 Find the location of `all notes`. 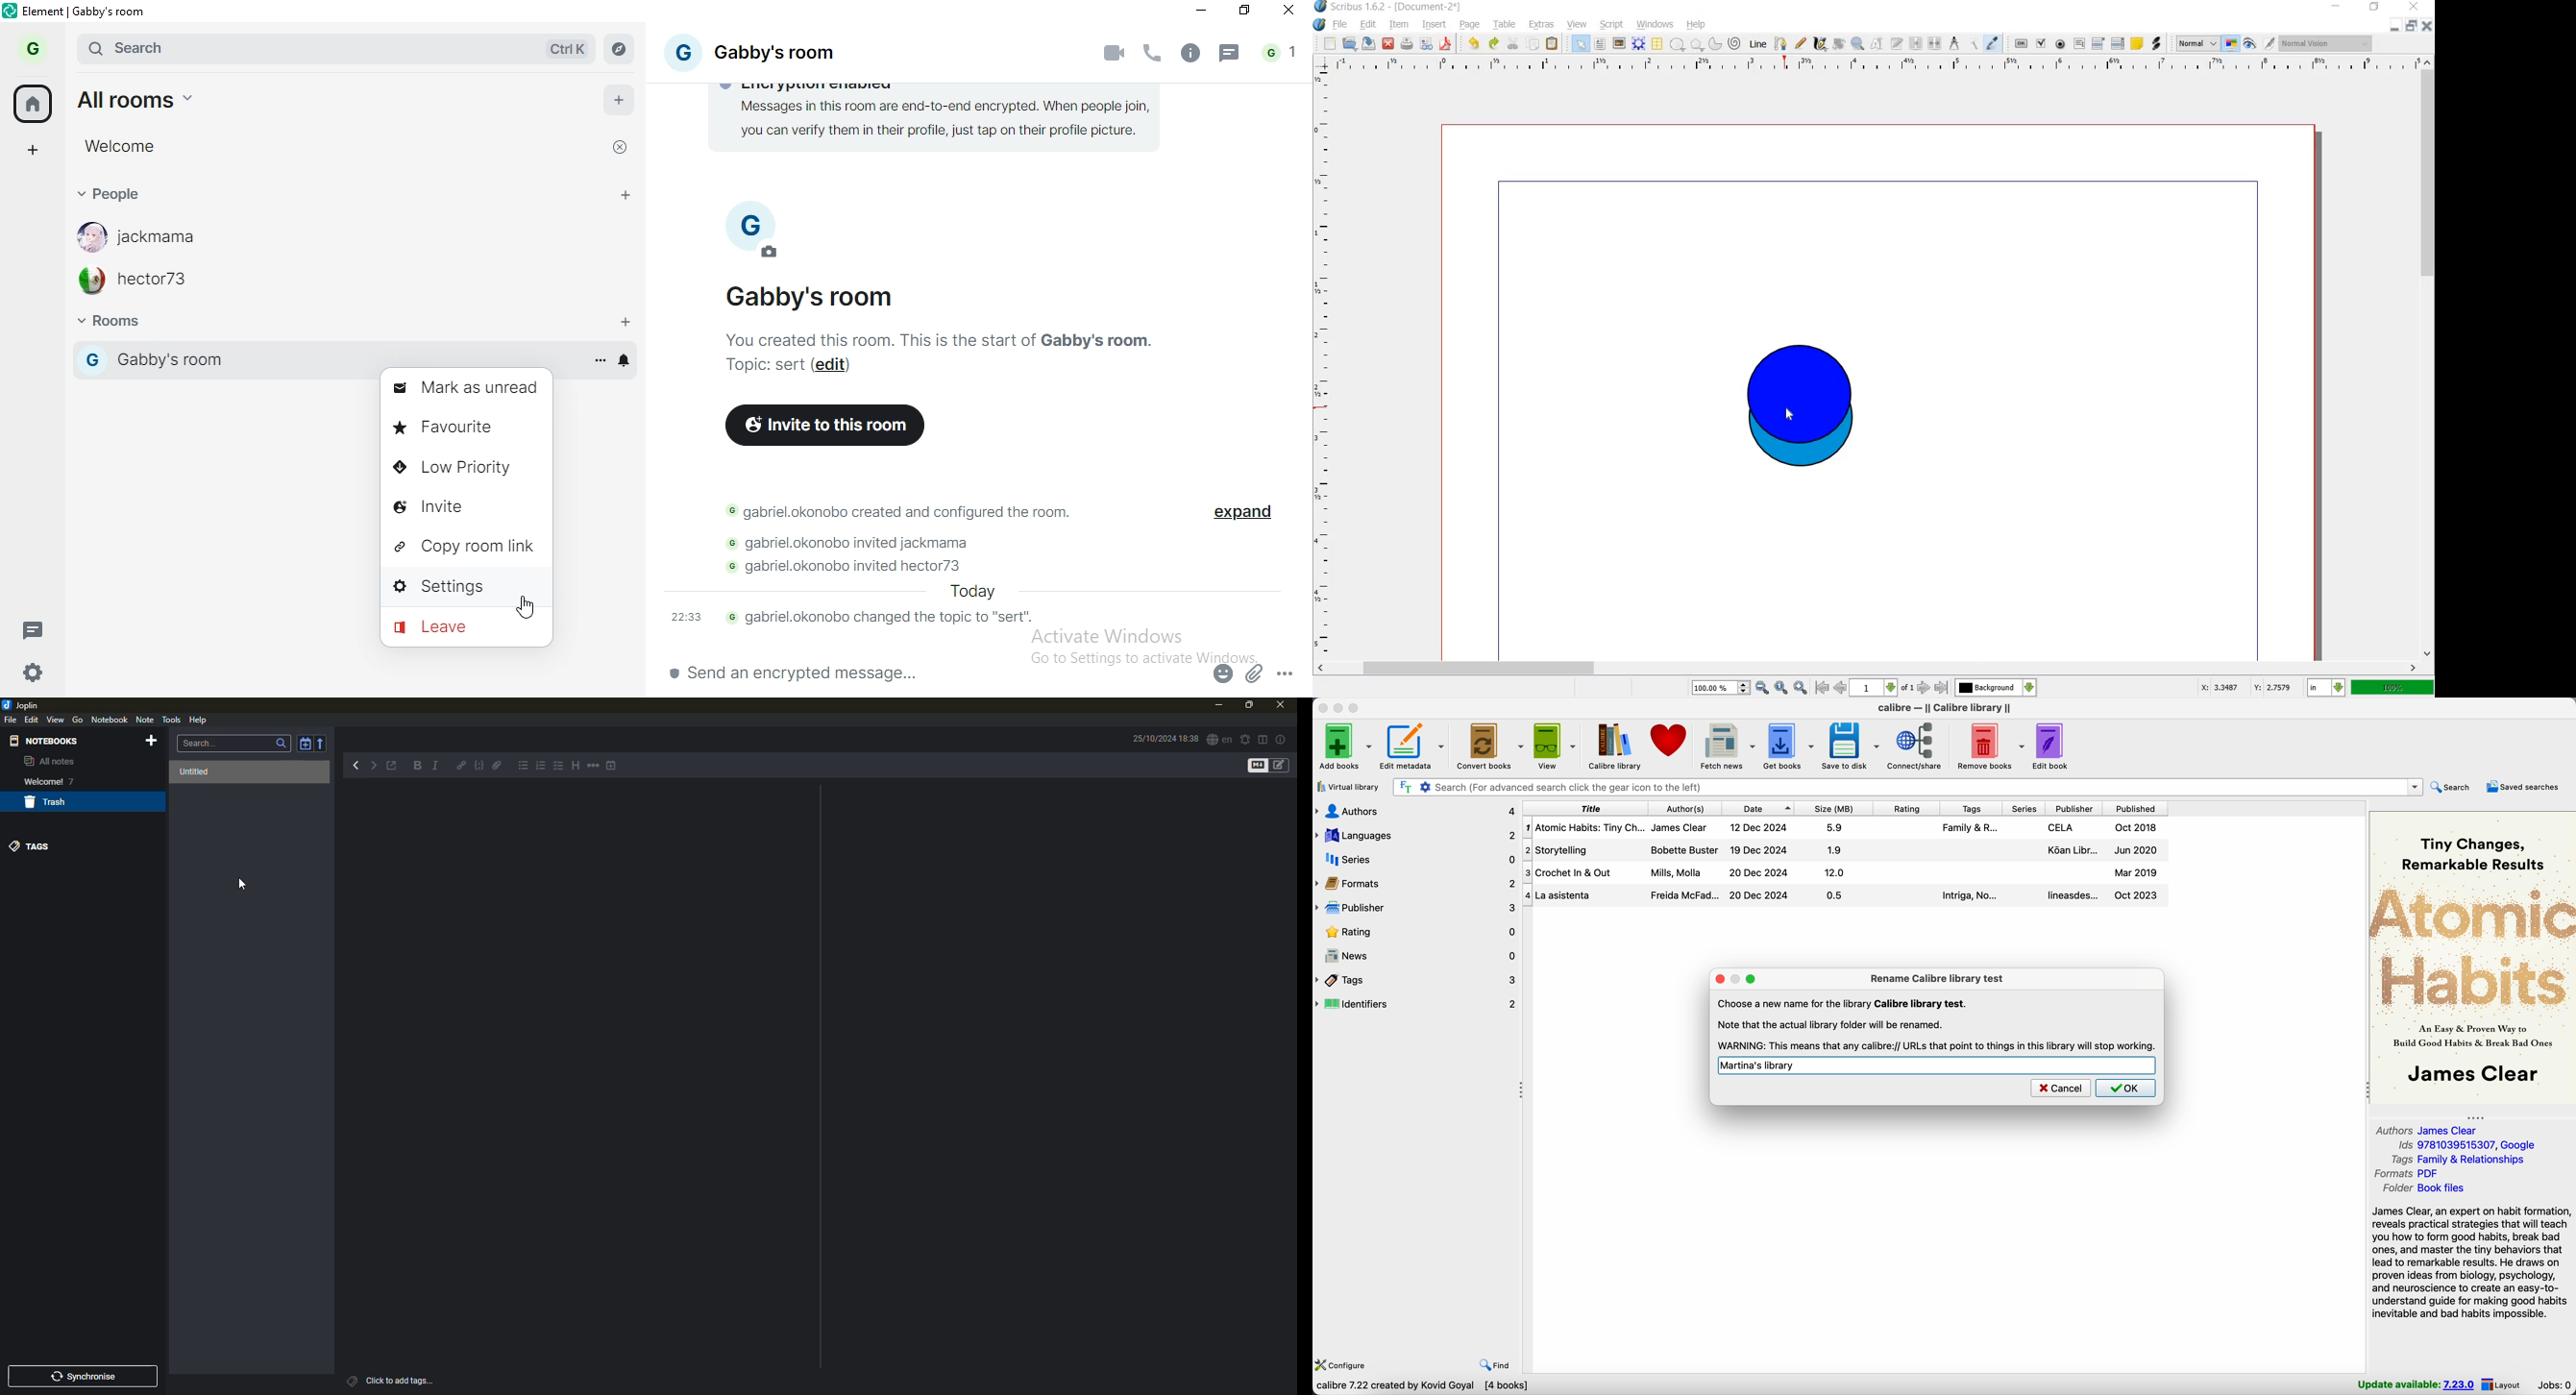

all notes is located at coordinates (49, 762).